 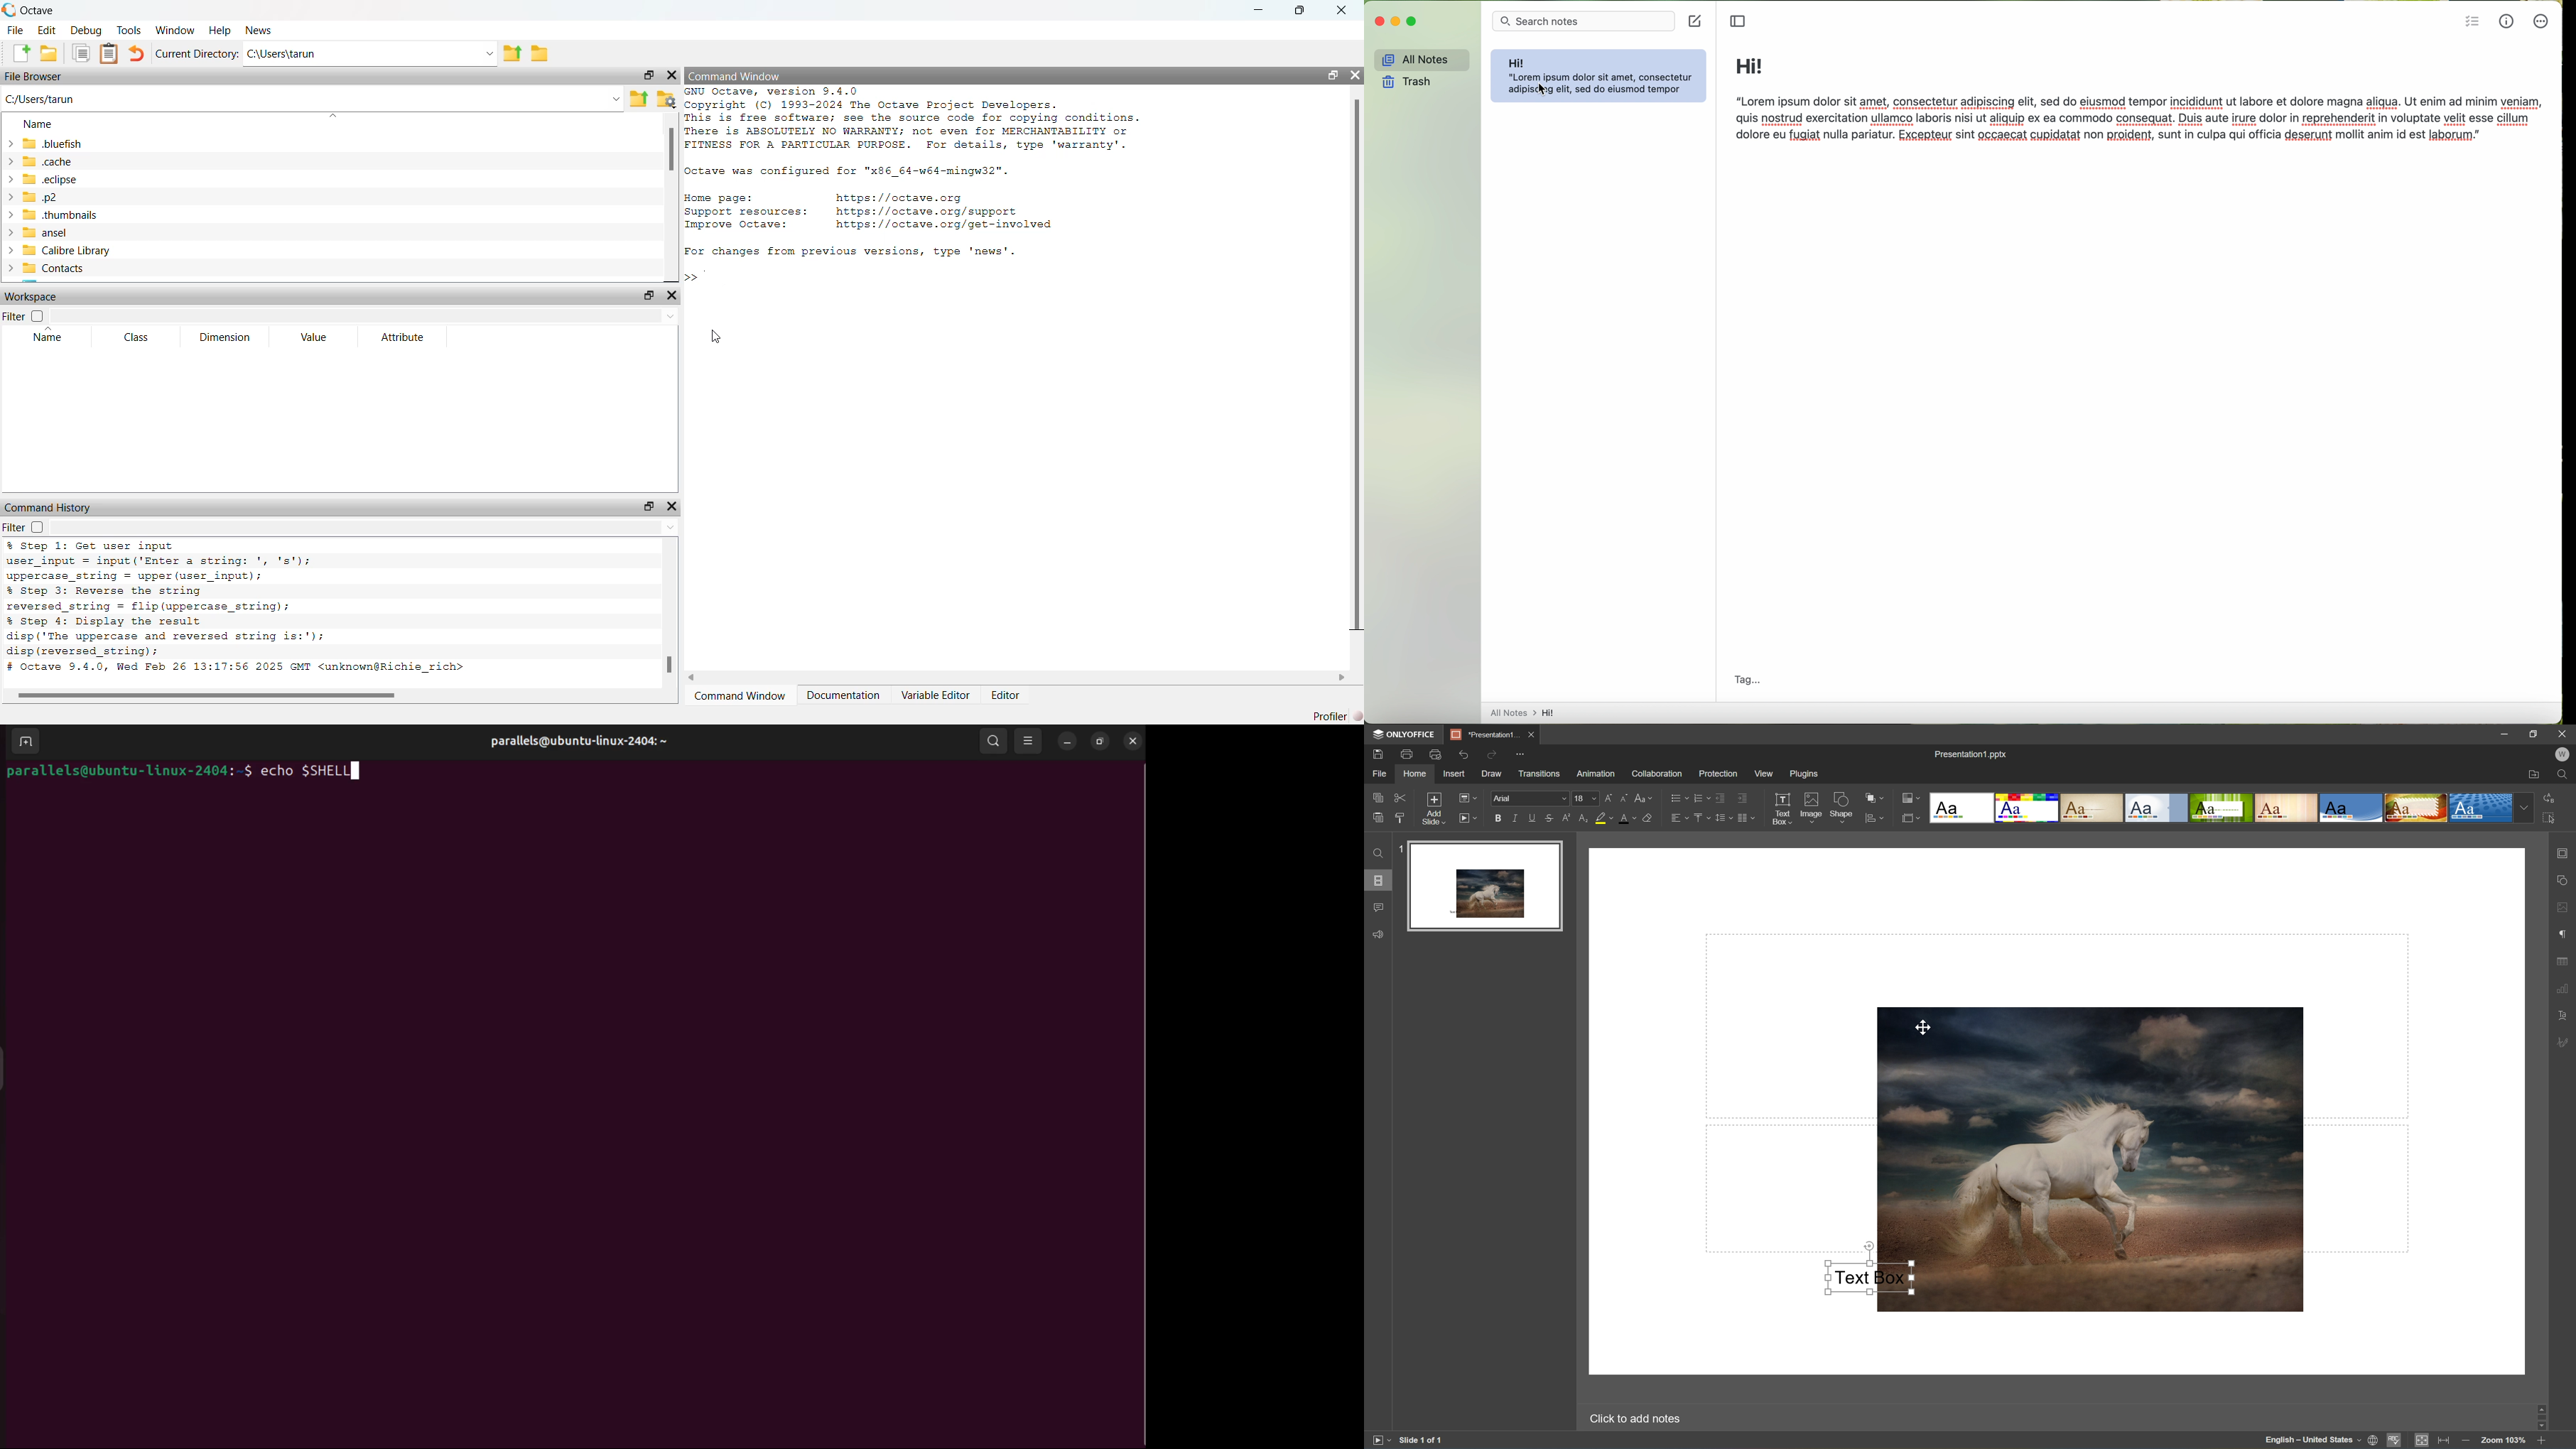 I want to click on hide widget, so click(x=675, y=294).